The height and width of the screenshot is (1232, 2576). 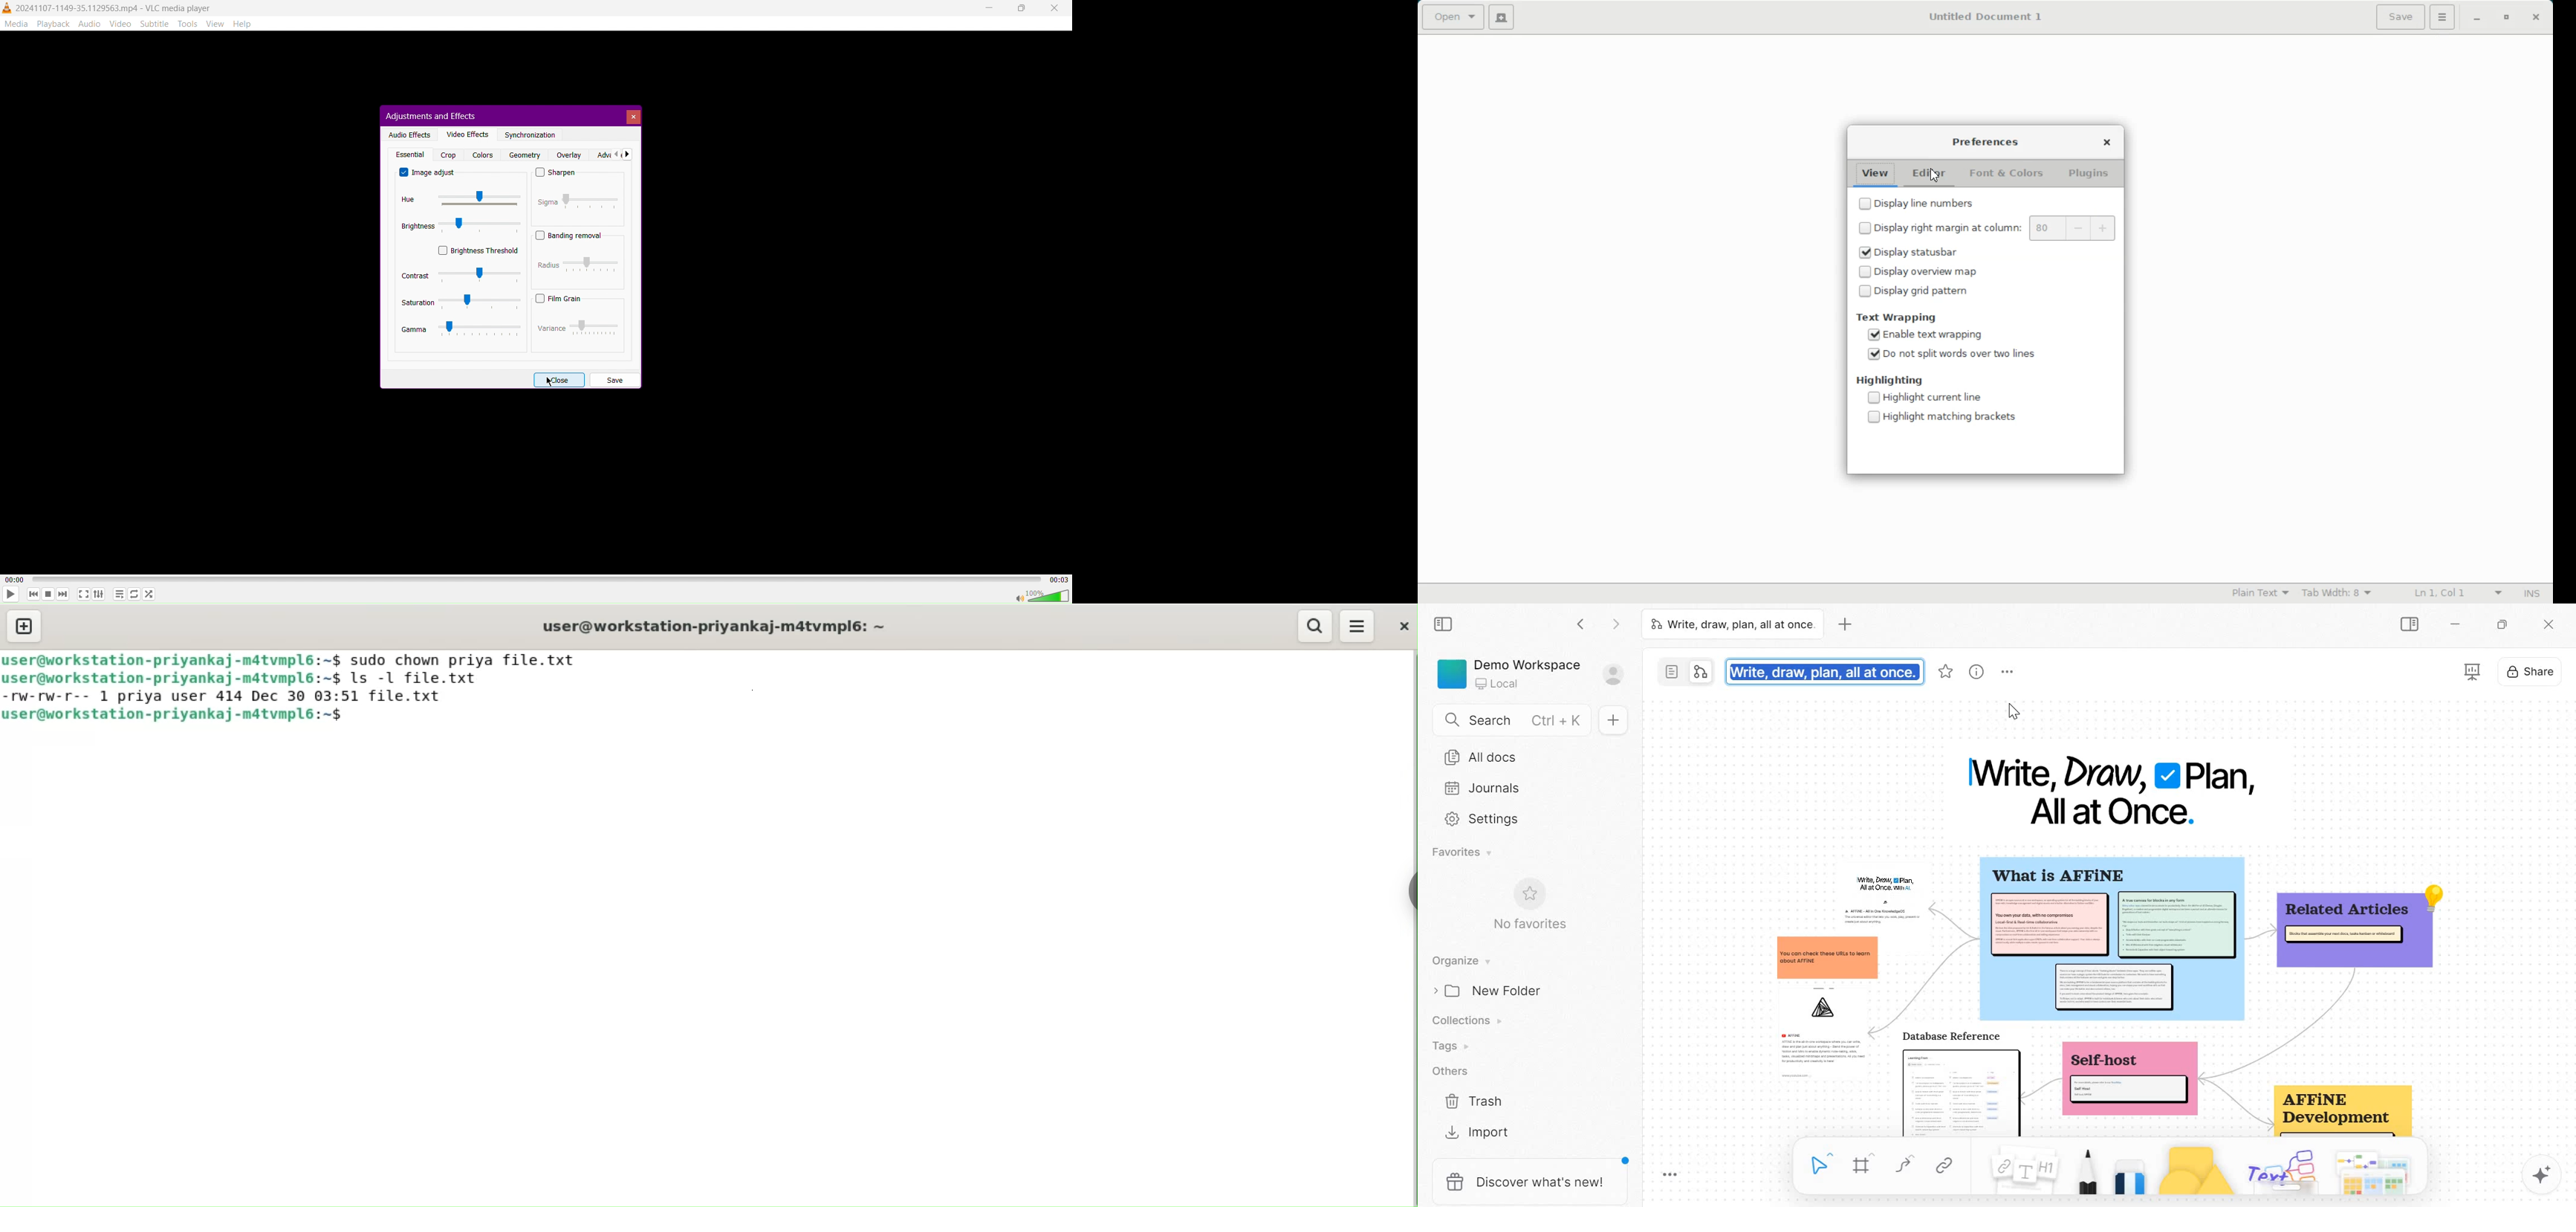 What do you see at coordinates (1613, 627) in the screenshot?
I see `Go forward` at bounding box center [1613, 627].